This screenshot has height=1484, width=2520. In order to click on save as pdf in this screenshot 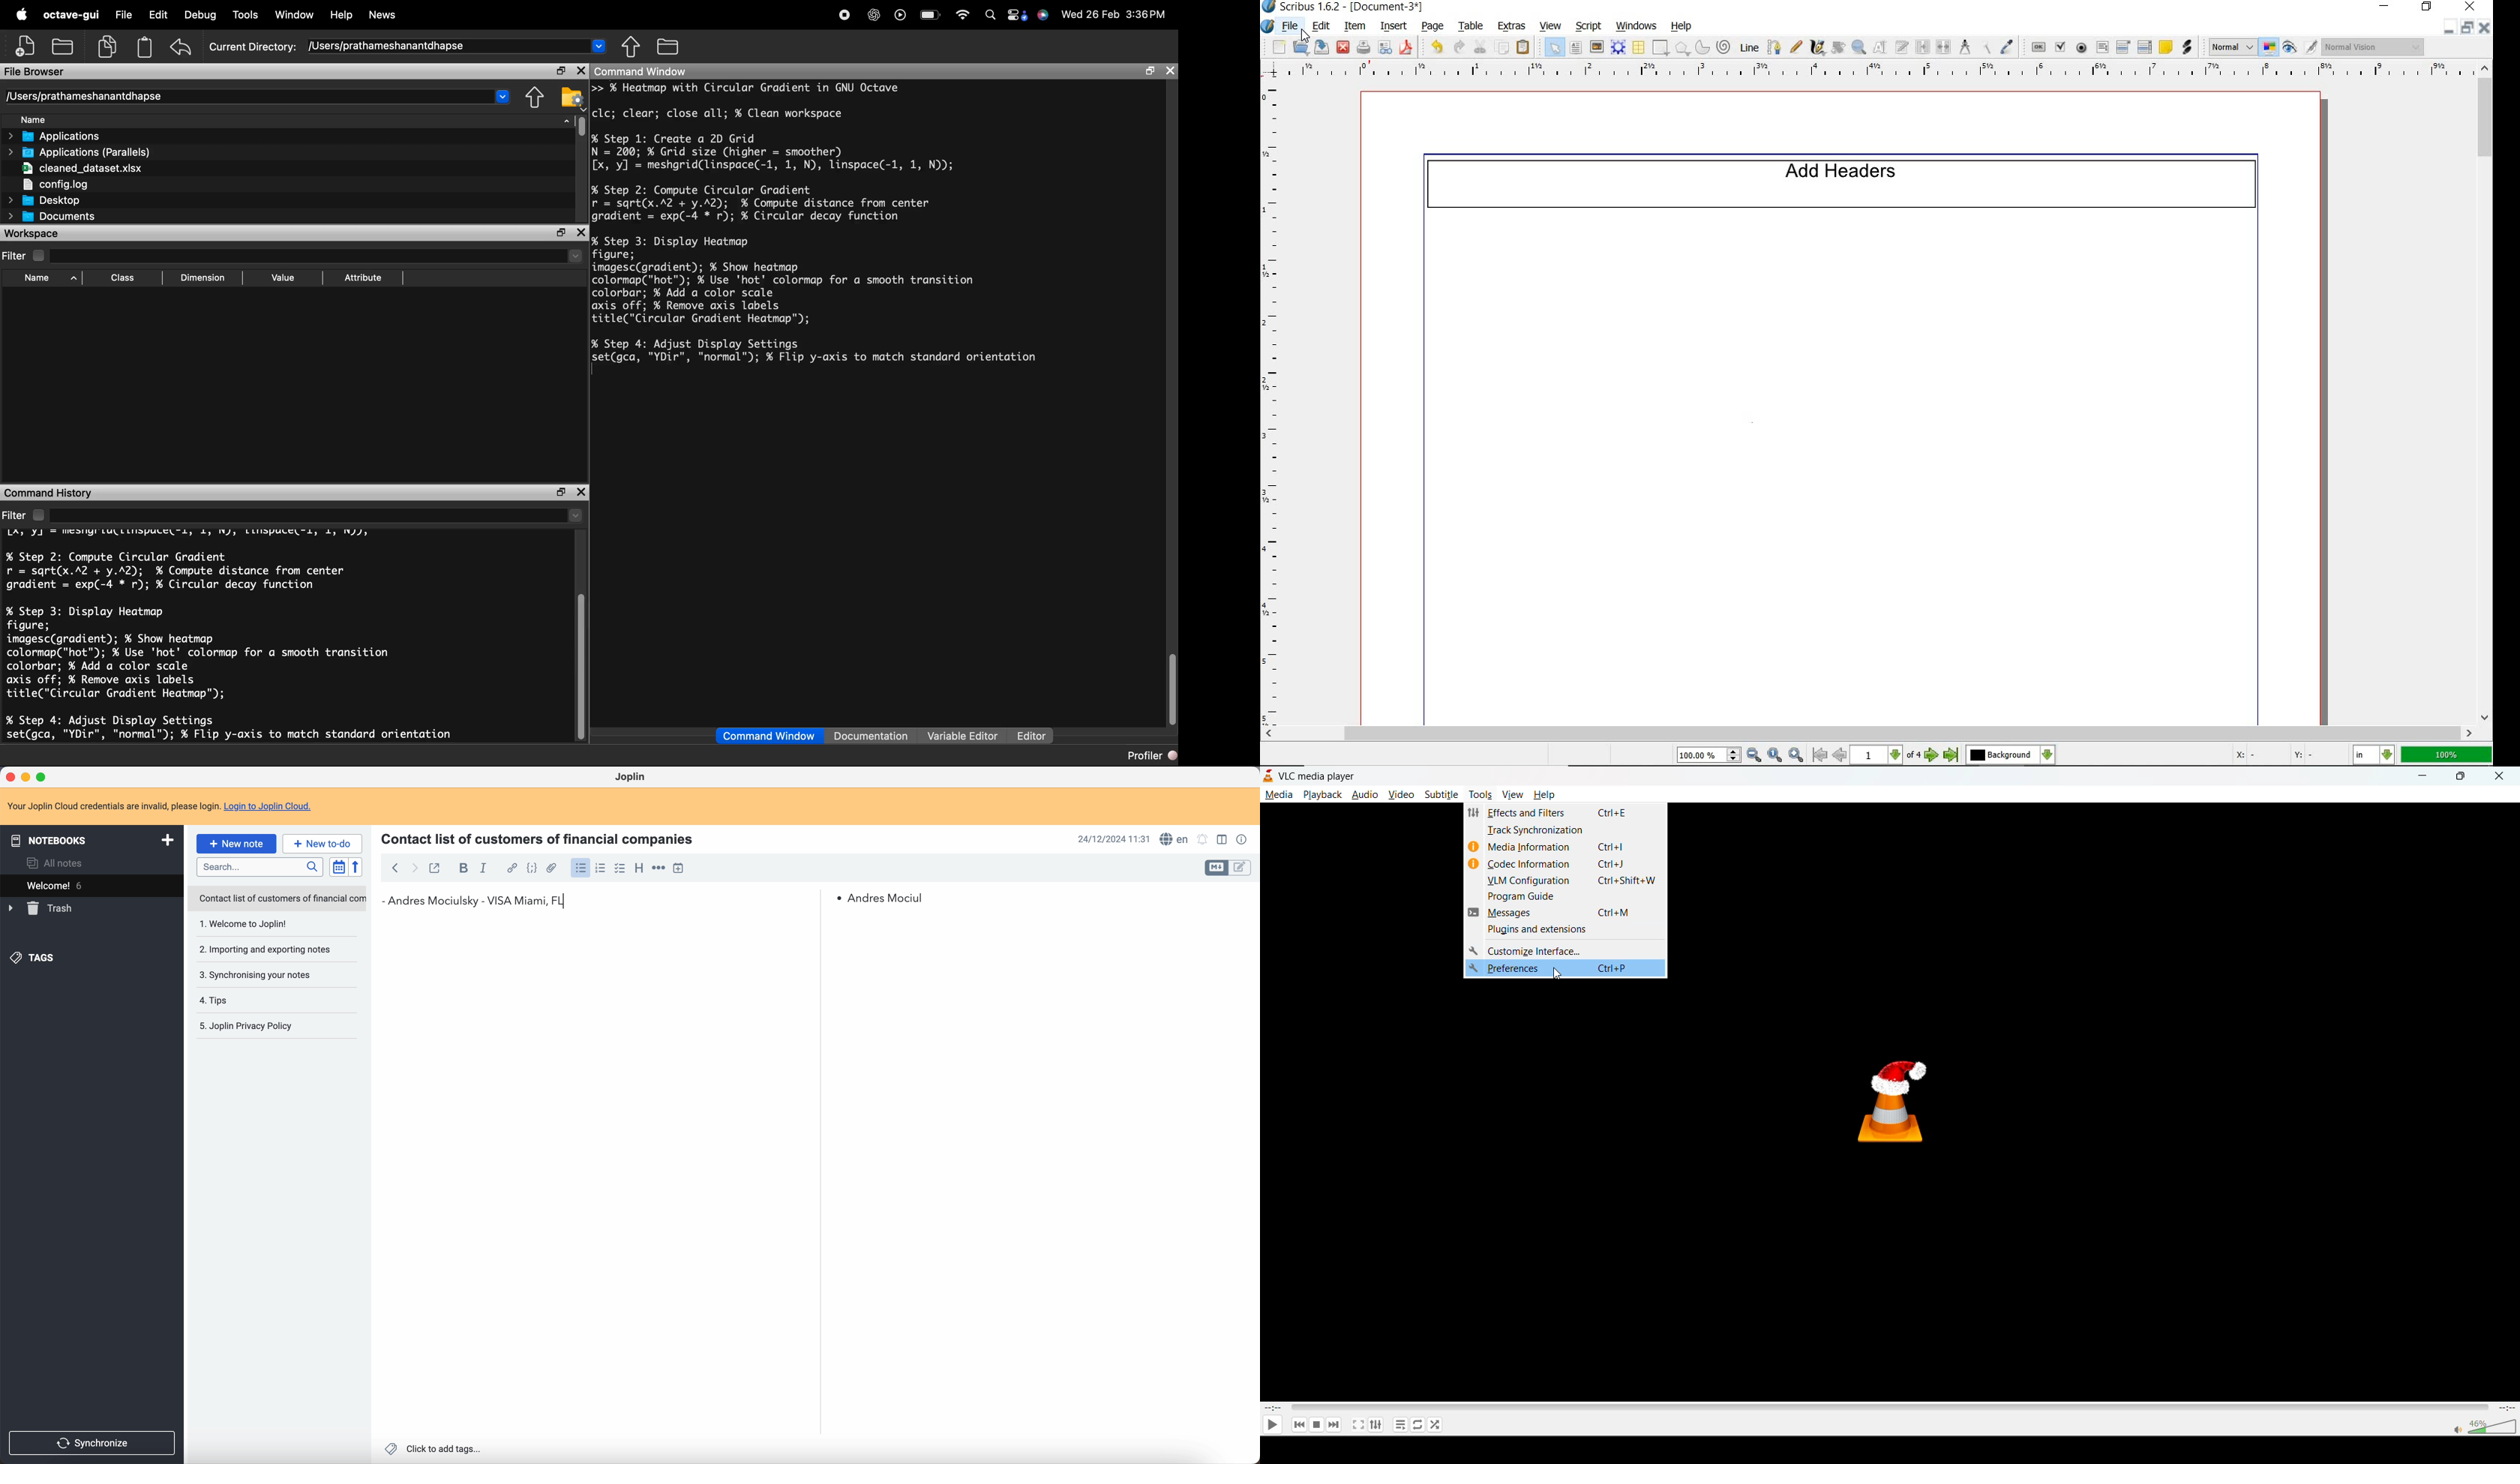, I will do `click(1405, 48)`.